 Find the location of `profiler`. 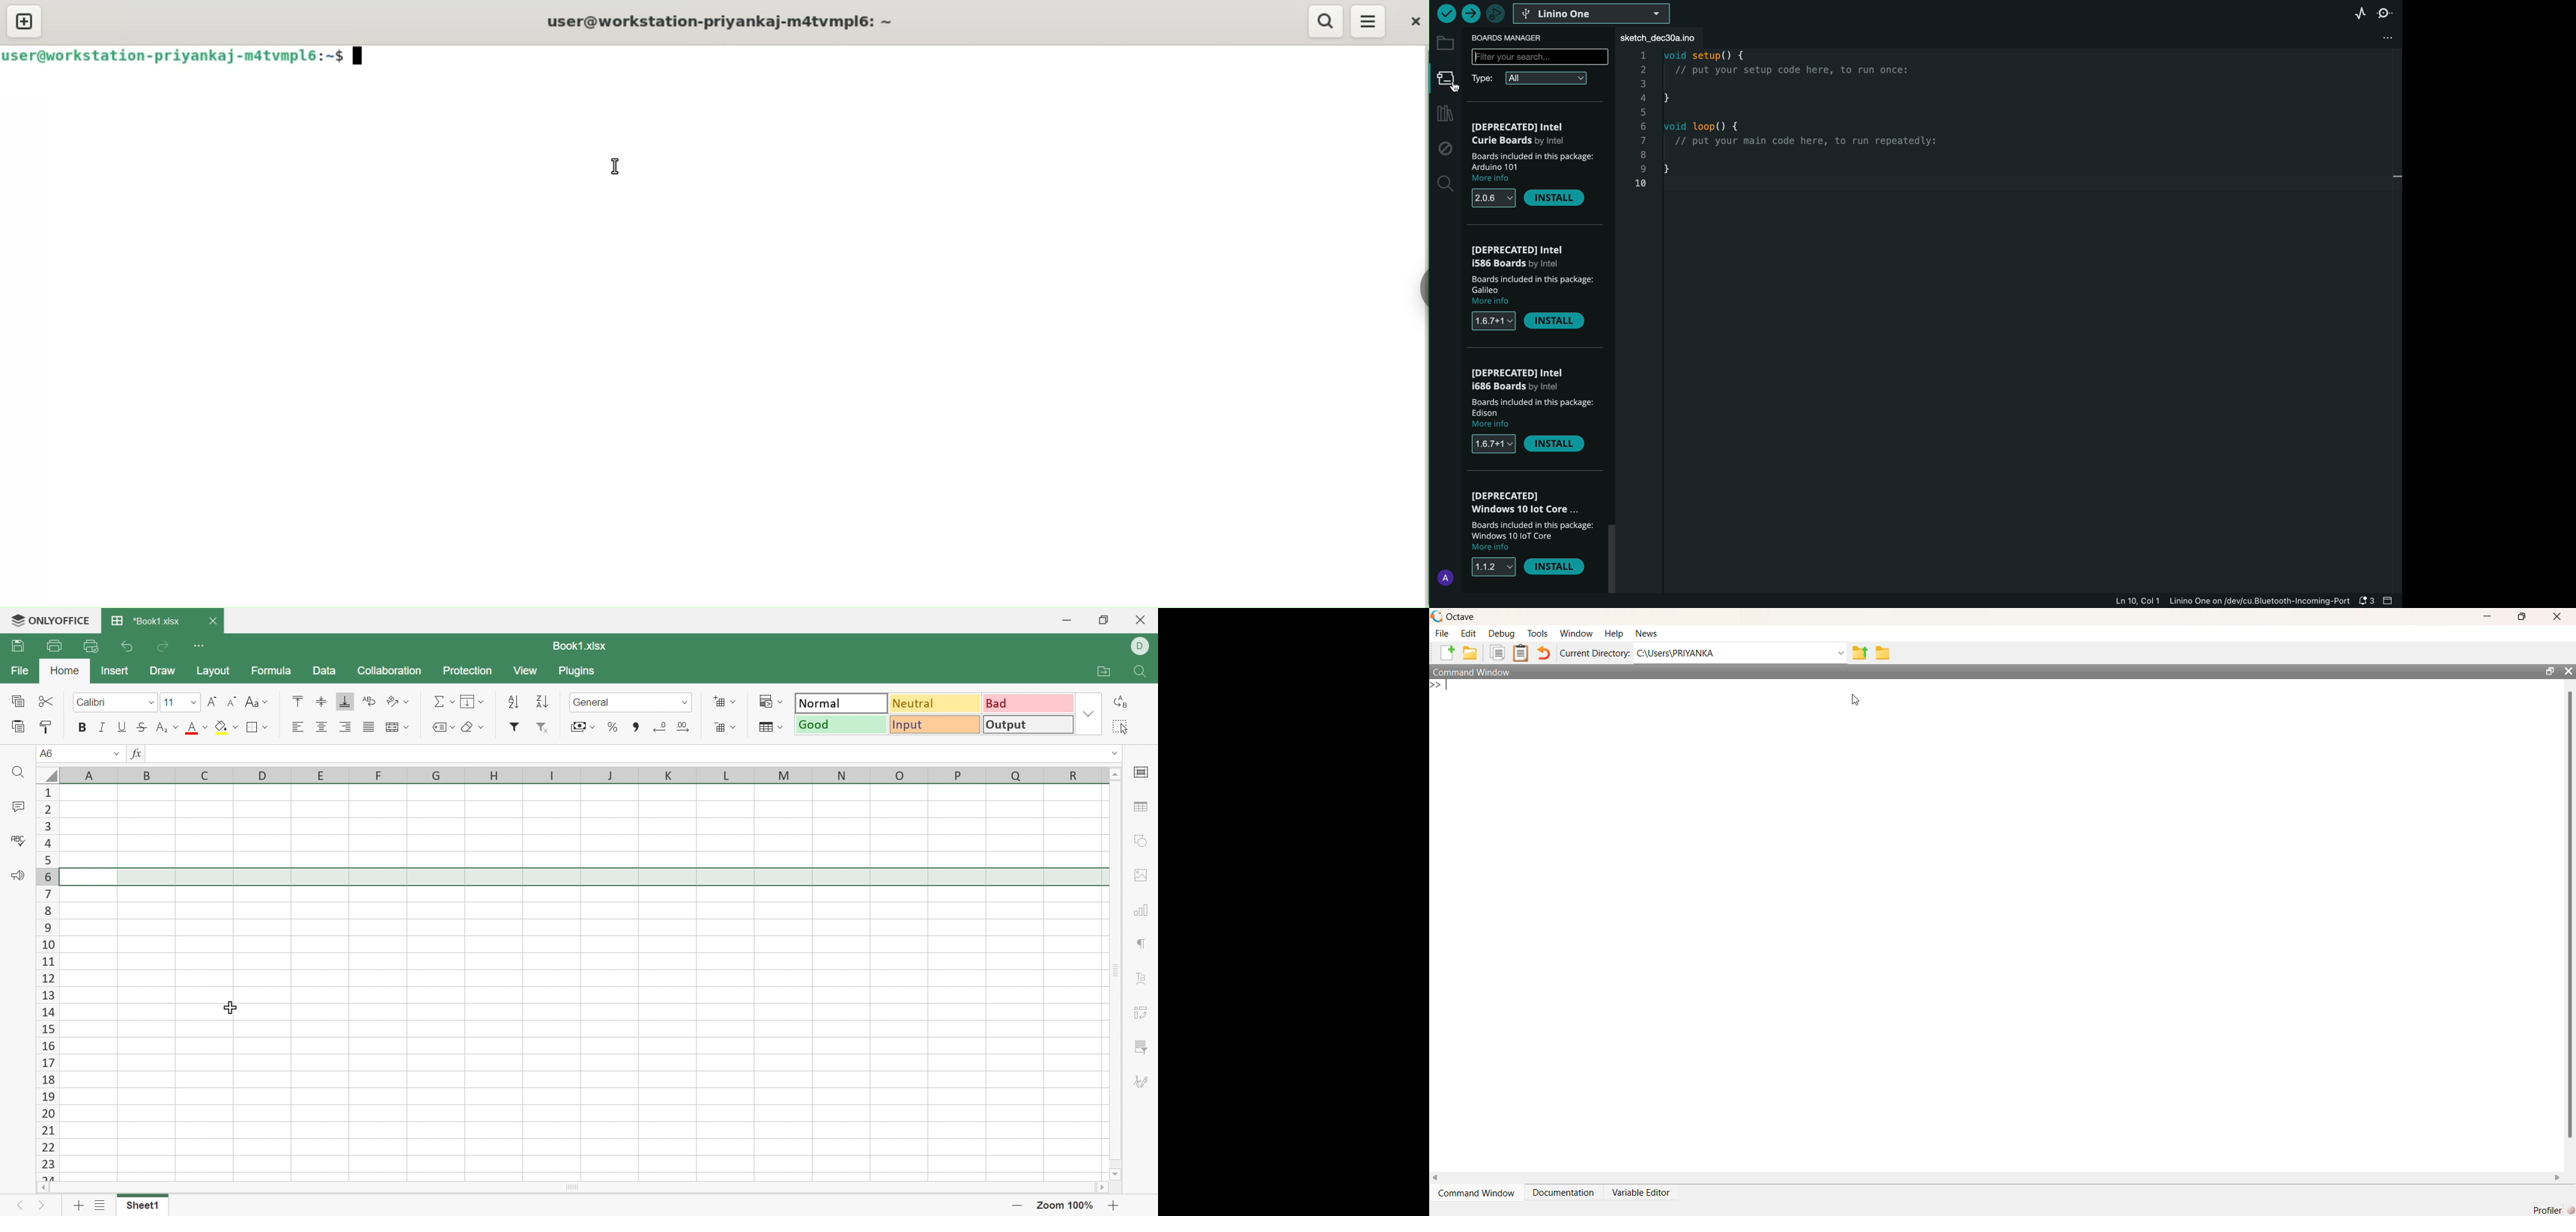

profiler is located at coordinates (2550, 1211).